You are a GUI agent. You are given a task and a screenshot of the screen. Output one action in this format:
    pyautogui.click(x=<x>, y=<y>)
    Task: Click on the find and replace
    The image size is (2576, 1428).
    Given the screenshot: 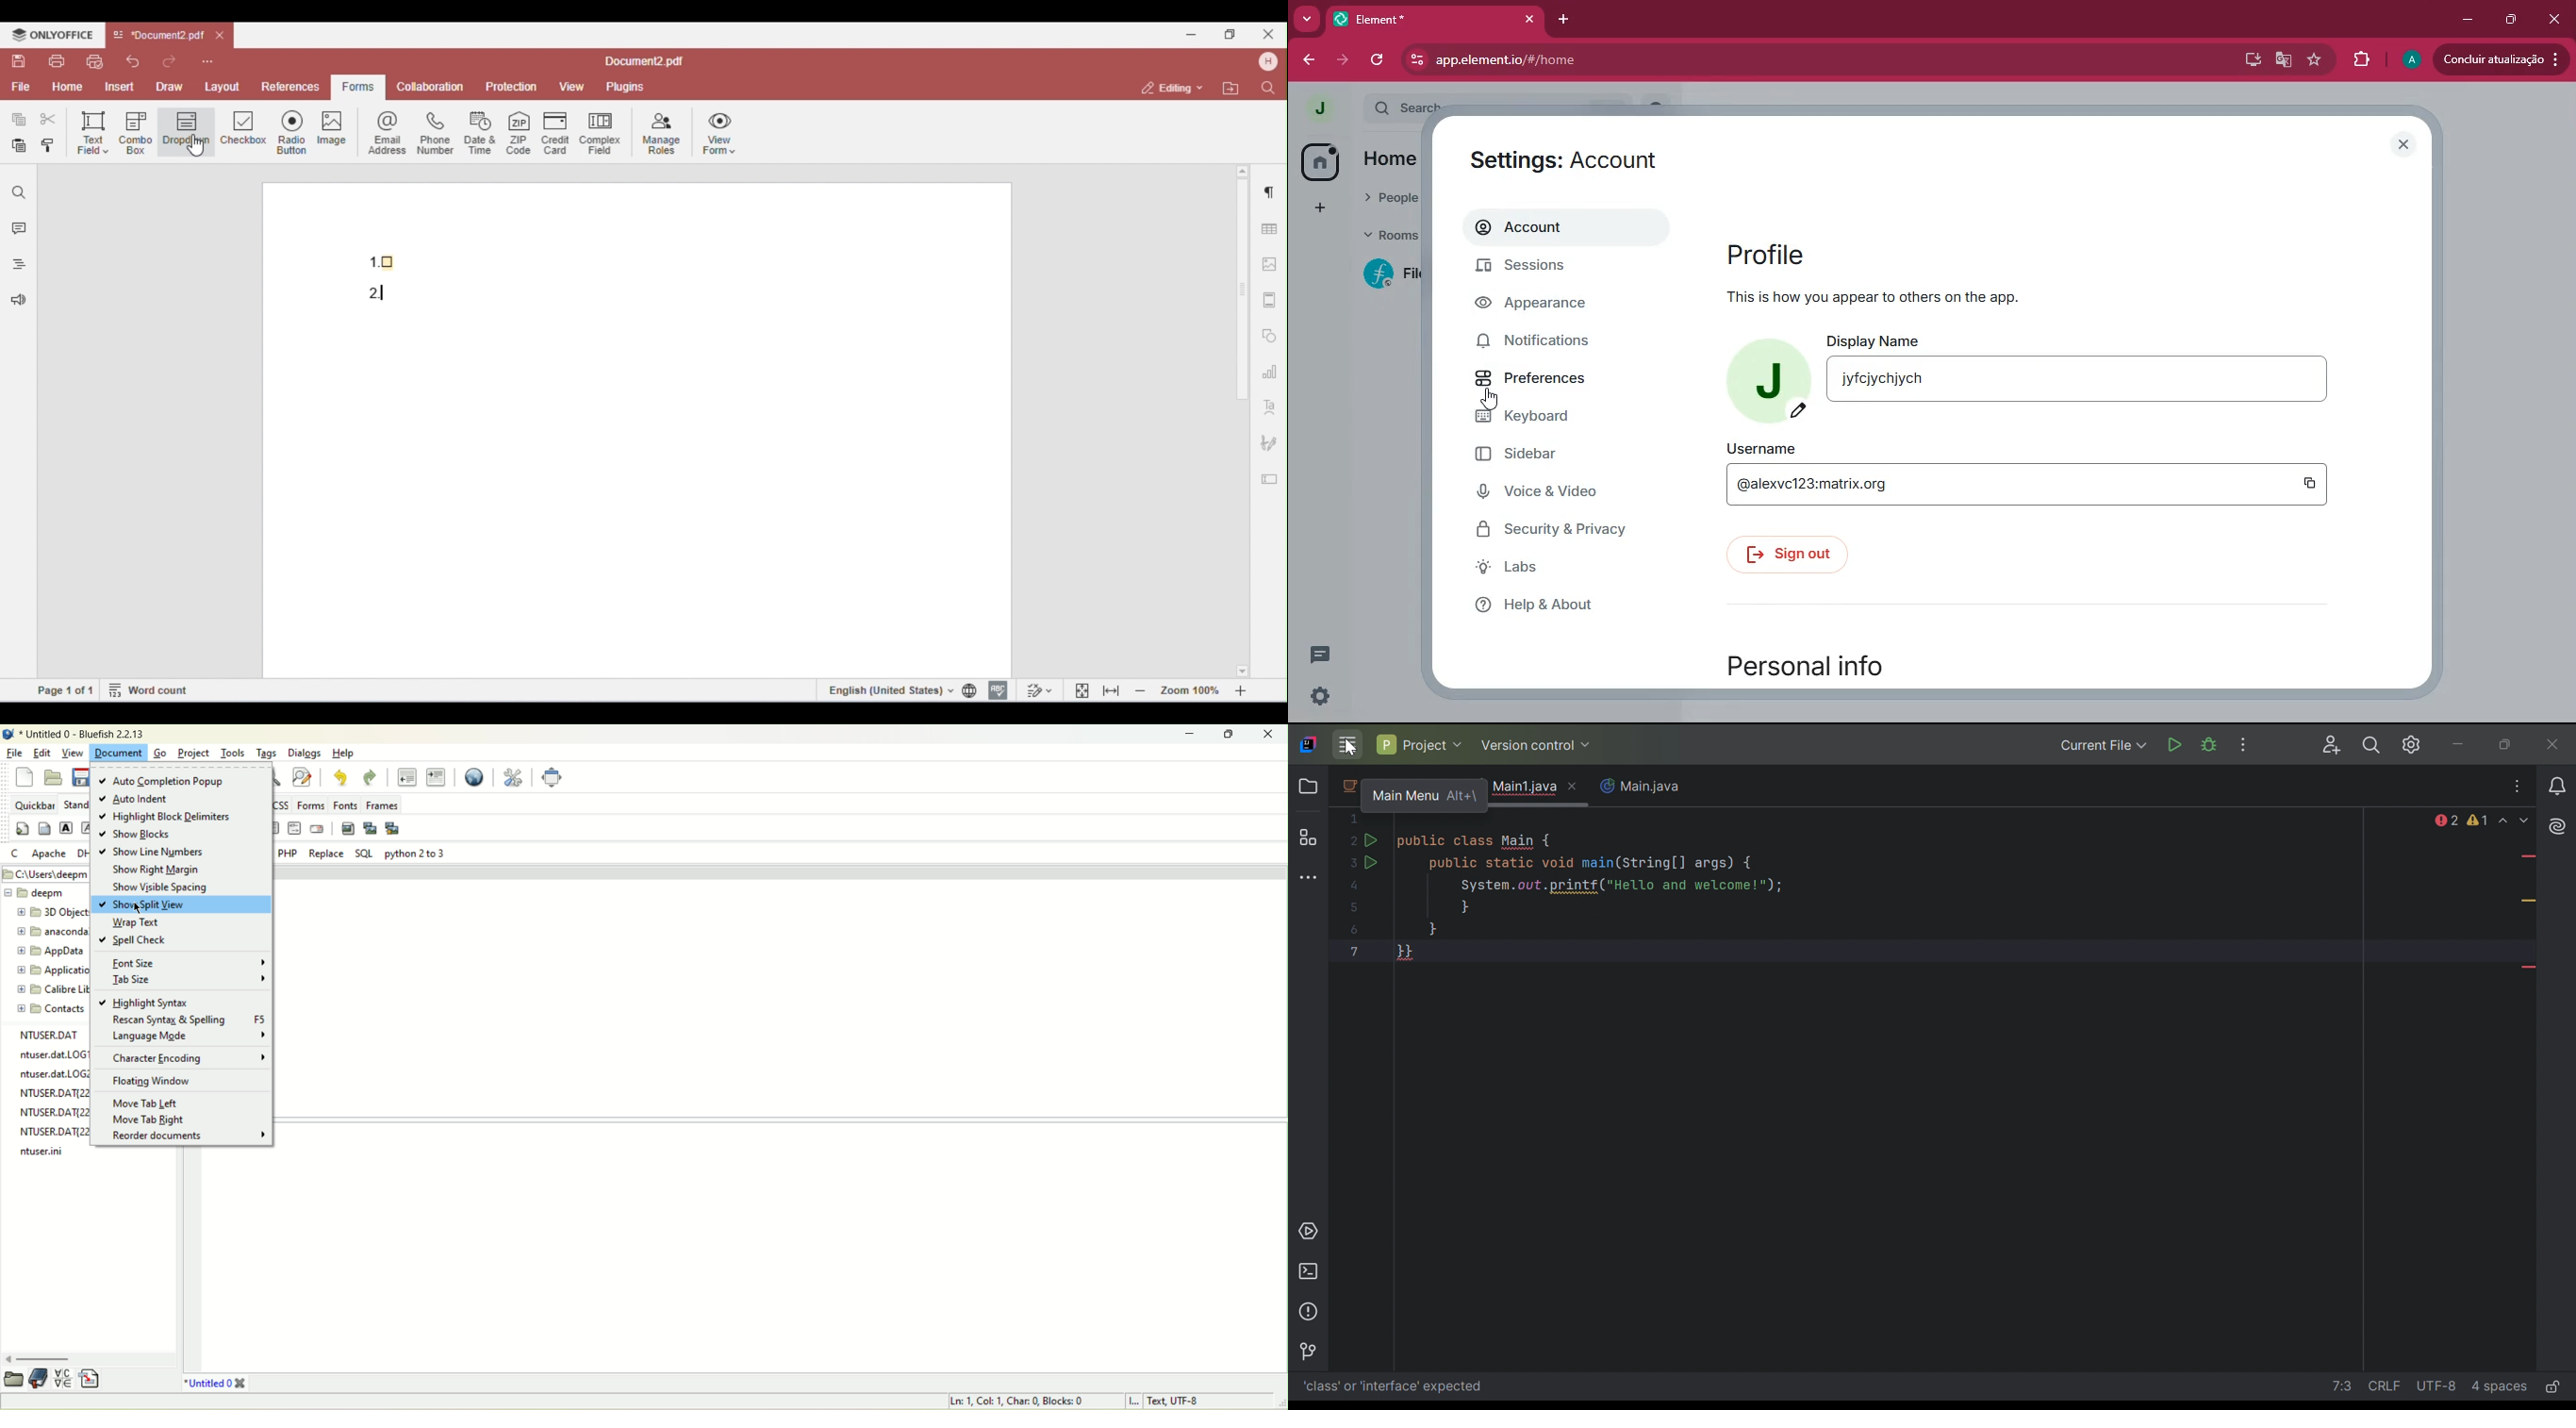 What is the action you would take?
    pyautogui.click(x=303, y=777)
    